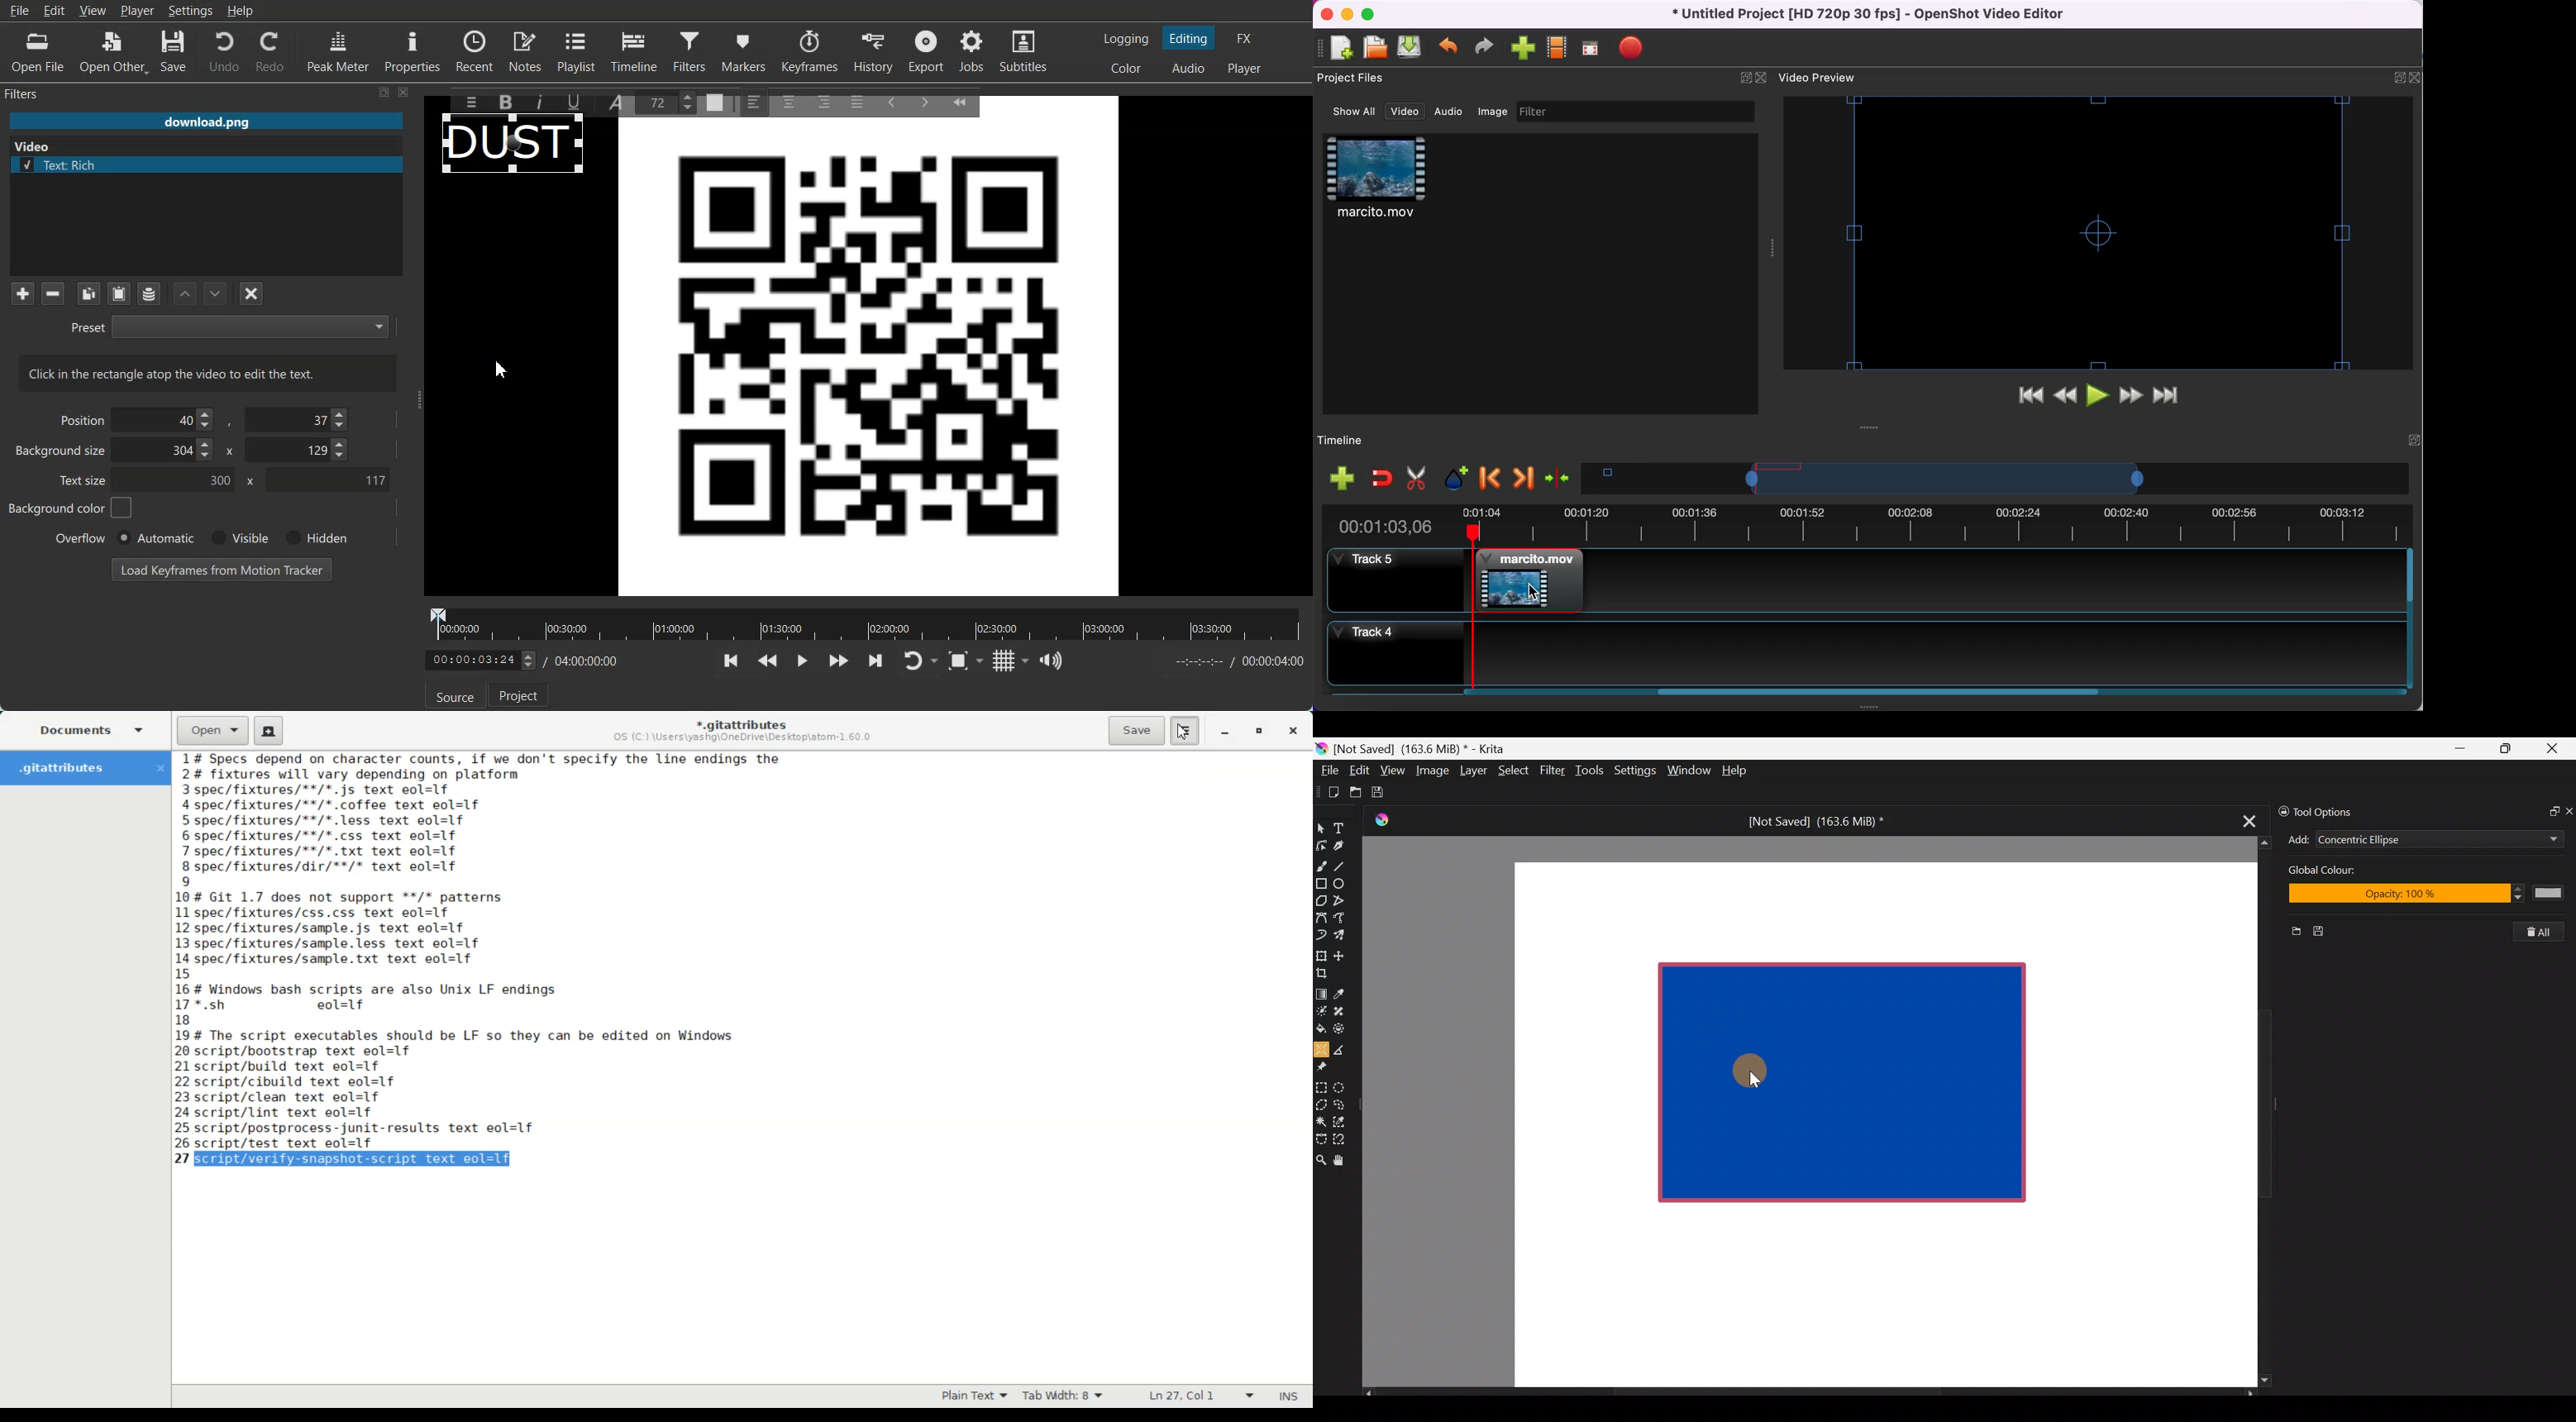  What do you see at coordinates (1426, 748) in the screenshot?
I see `[Not Saved] (163.6 MiB) * - Krita` at bounding box center [1426, 748].